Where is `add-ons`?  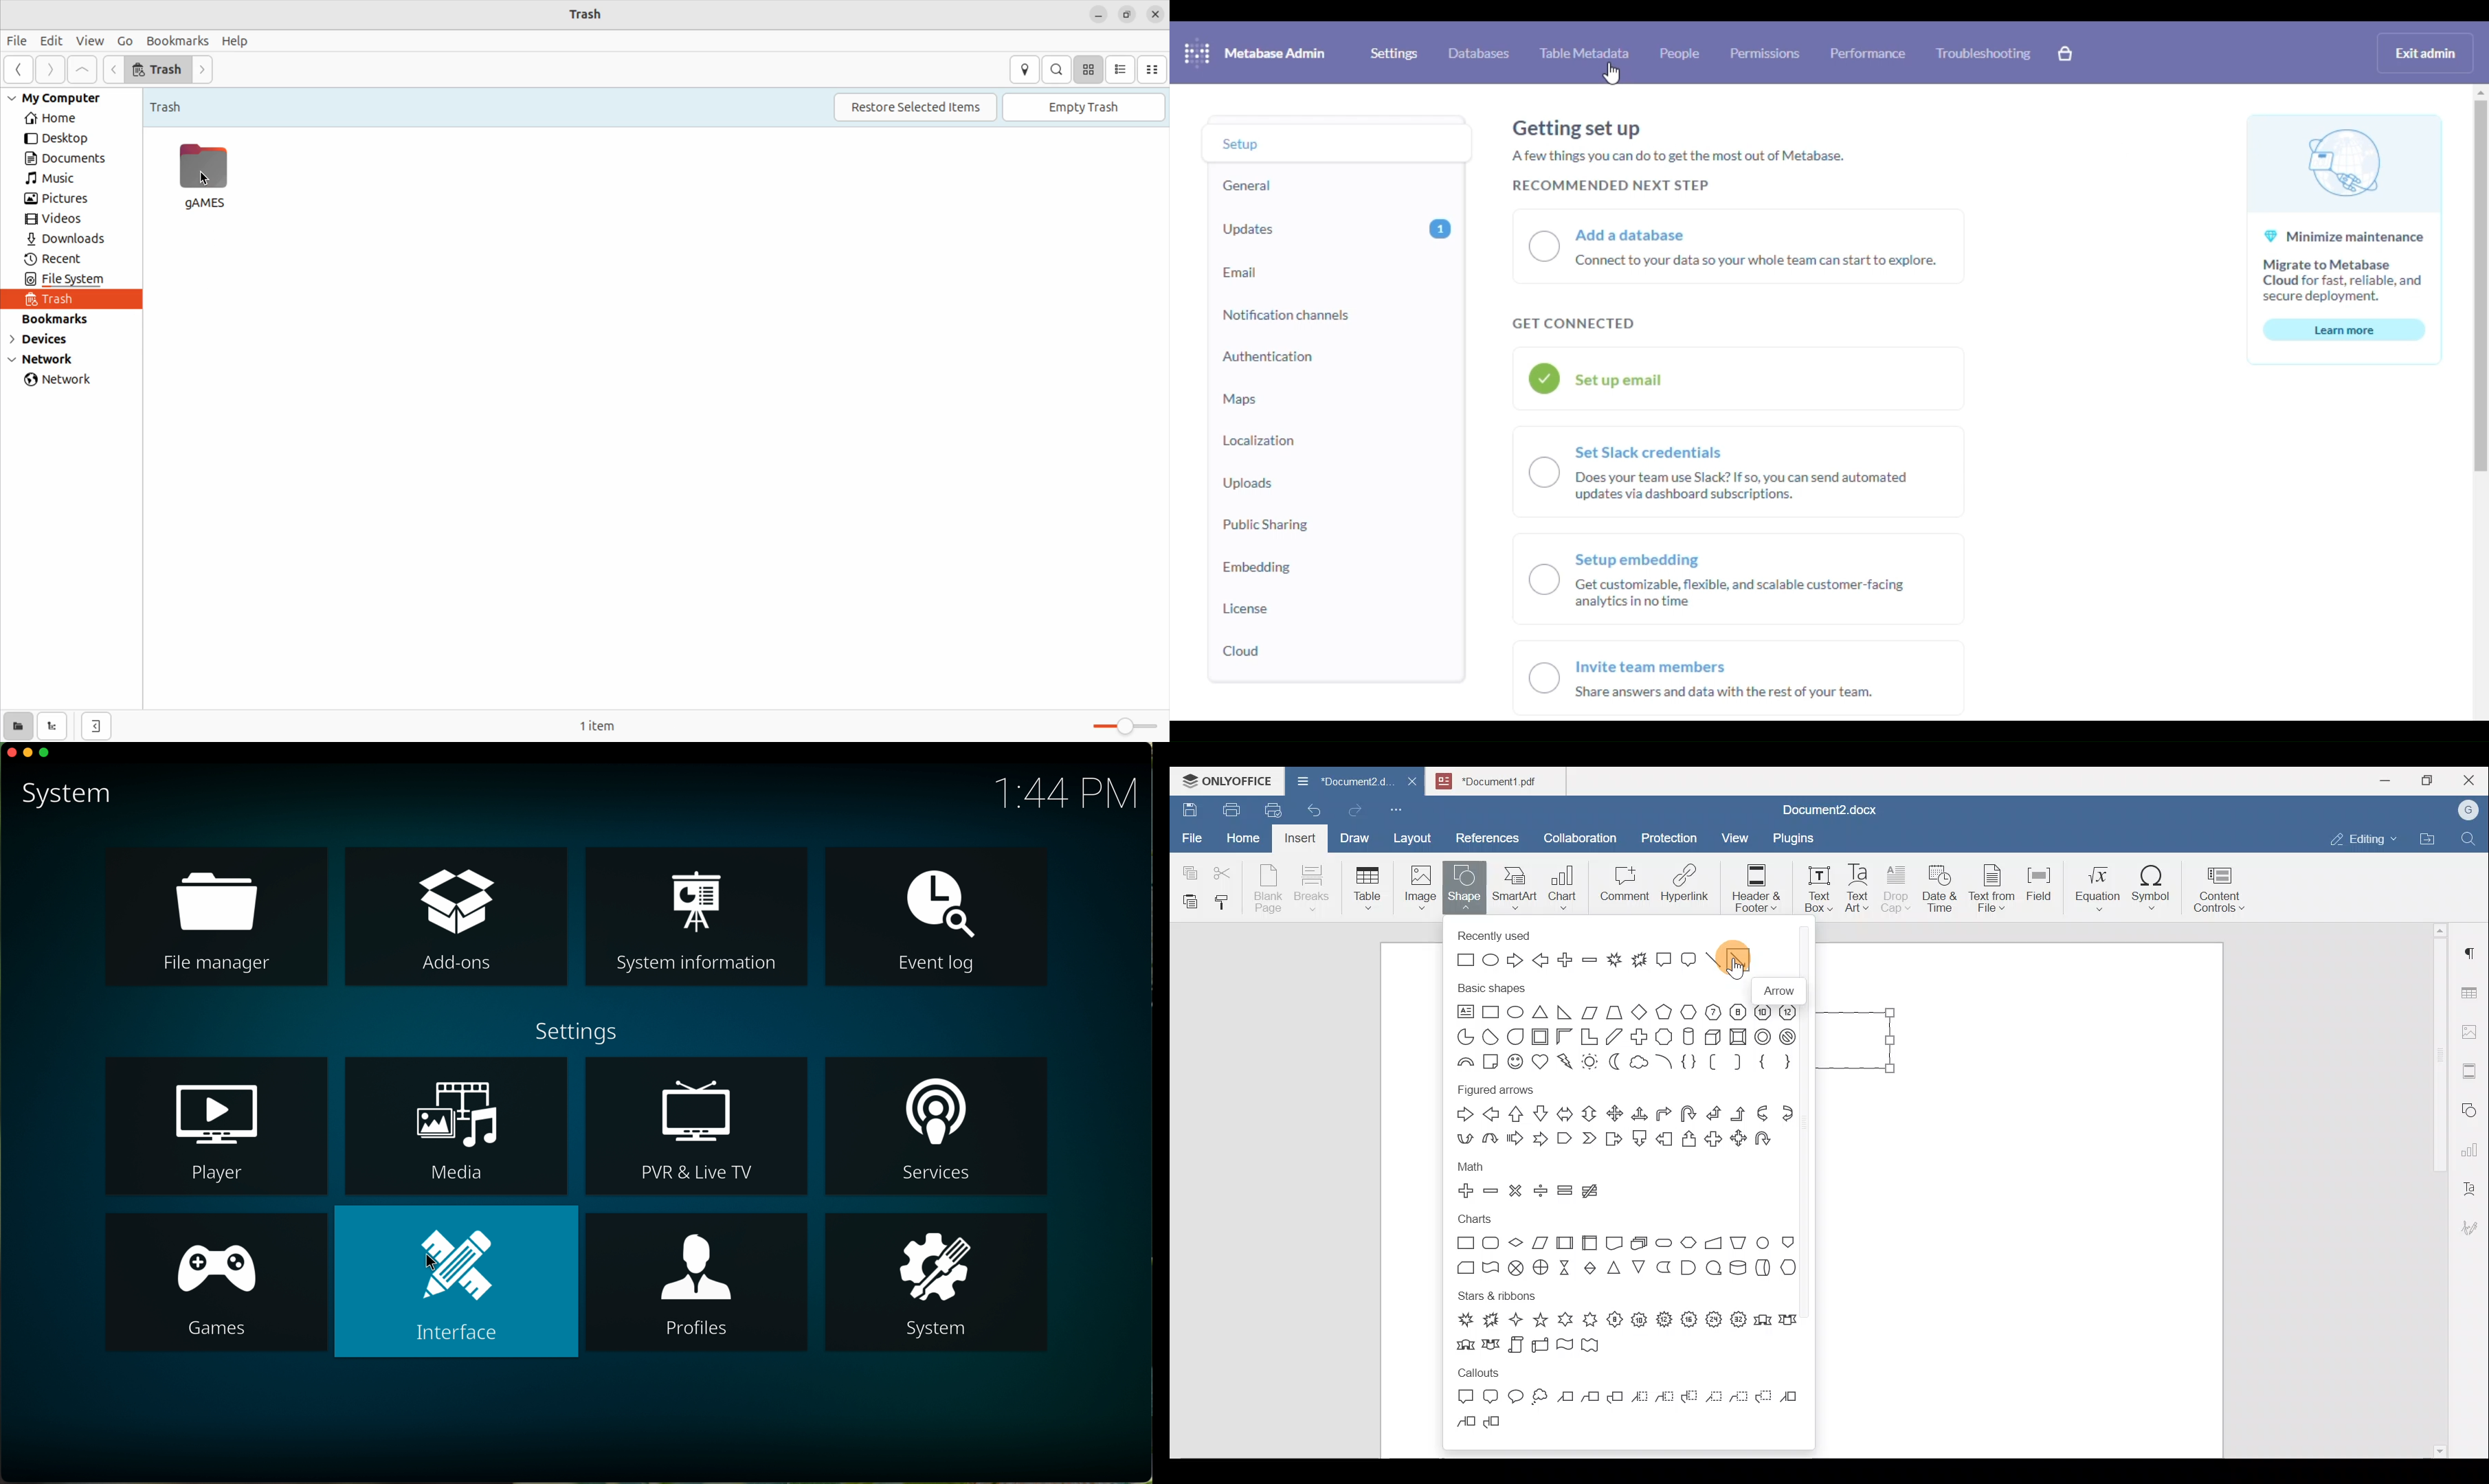
add-ons is located at coordinates (456, 917).